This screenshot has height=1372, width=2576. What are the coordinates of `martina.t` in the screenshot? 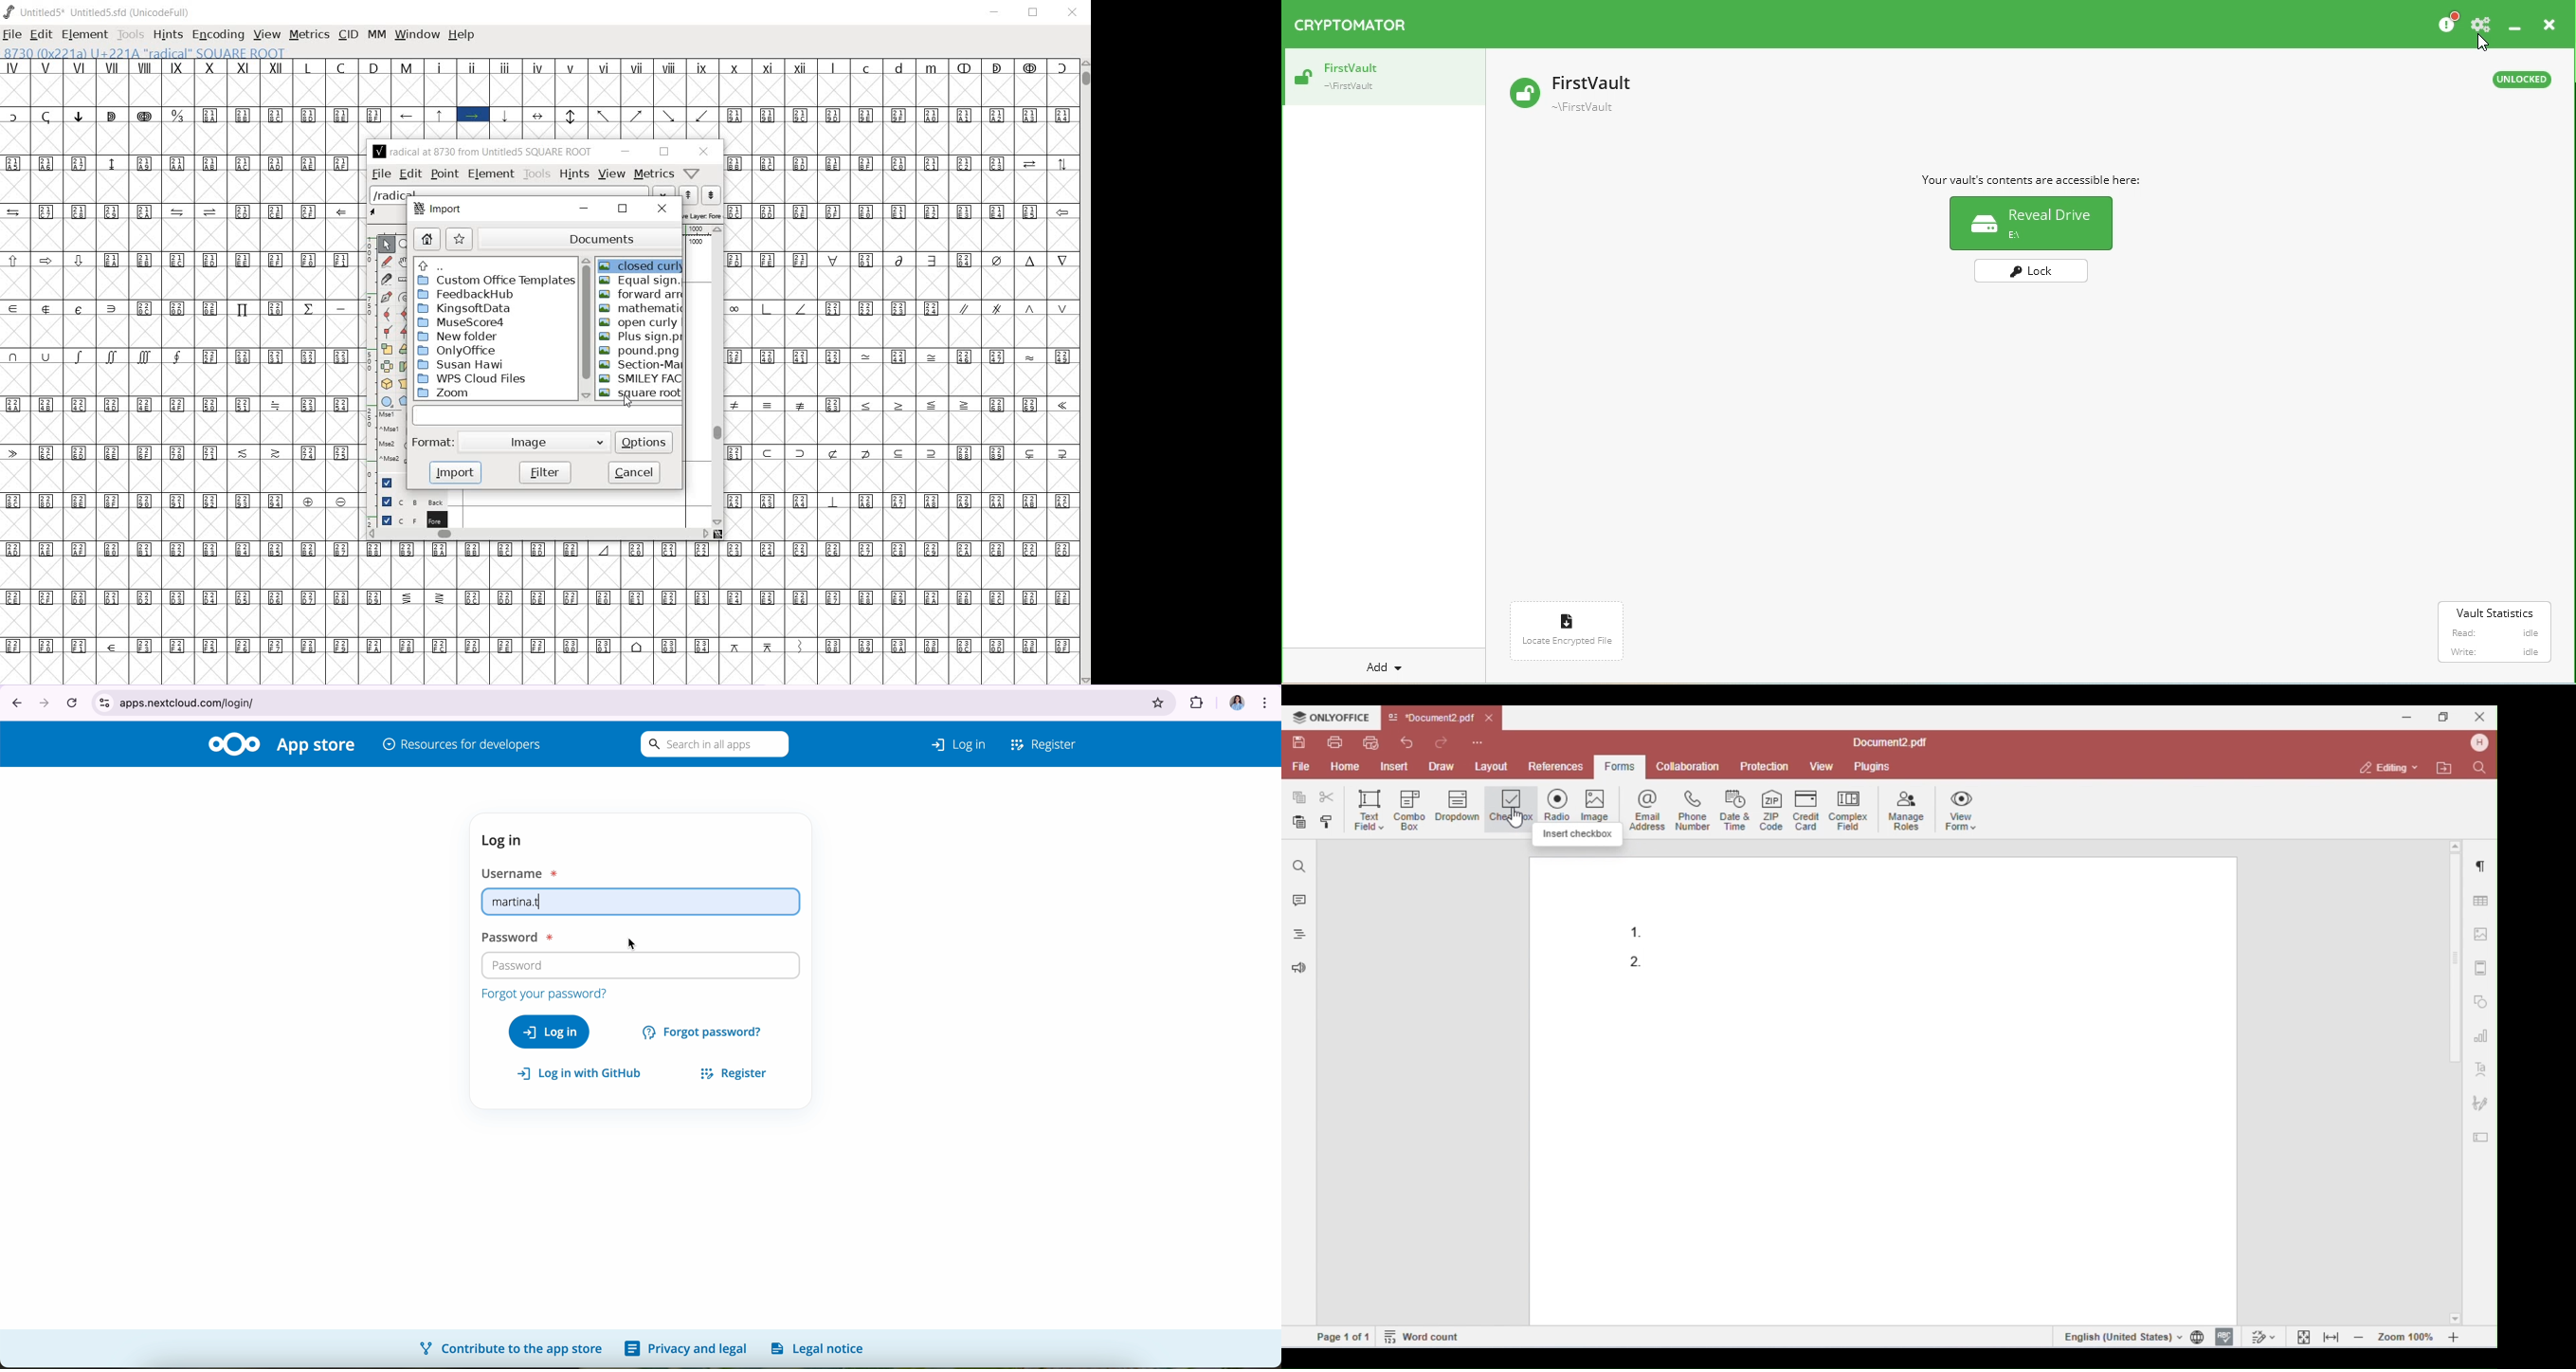 It's located at (642, 902).